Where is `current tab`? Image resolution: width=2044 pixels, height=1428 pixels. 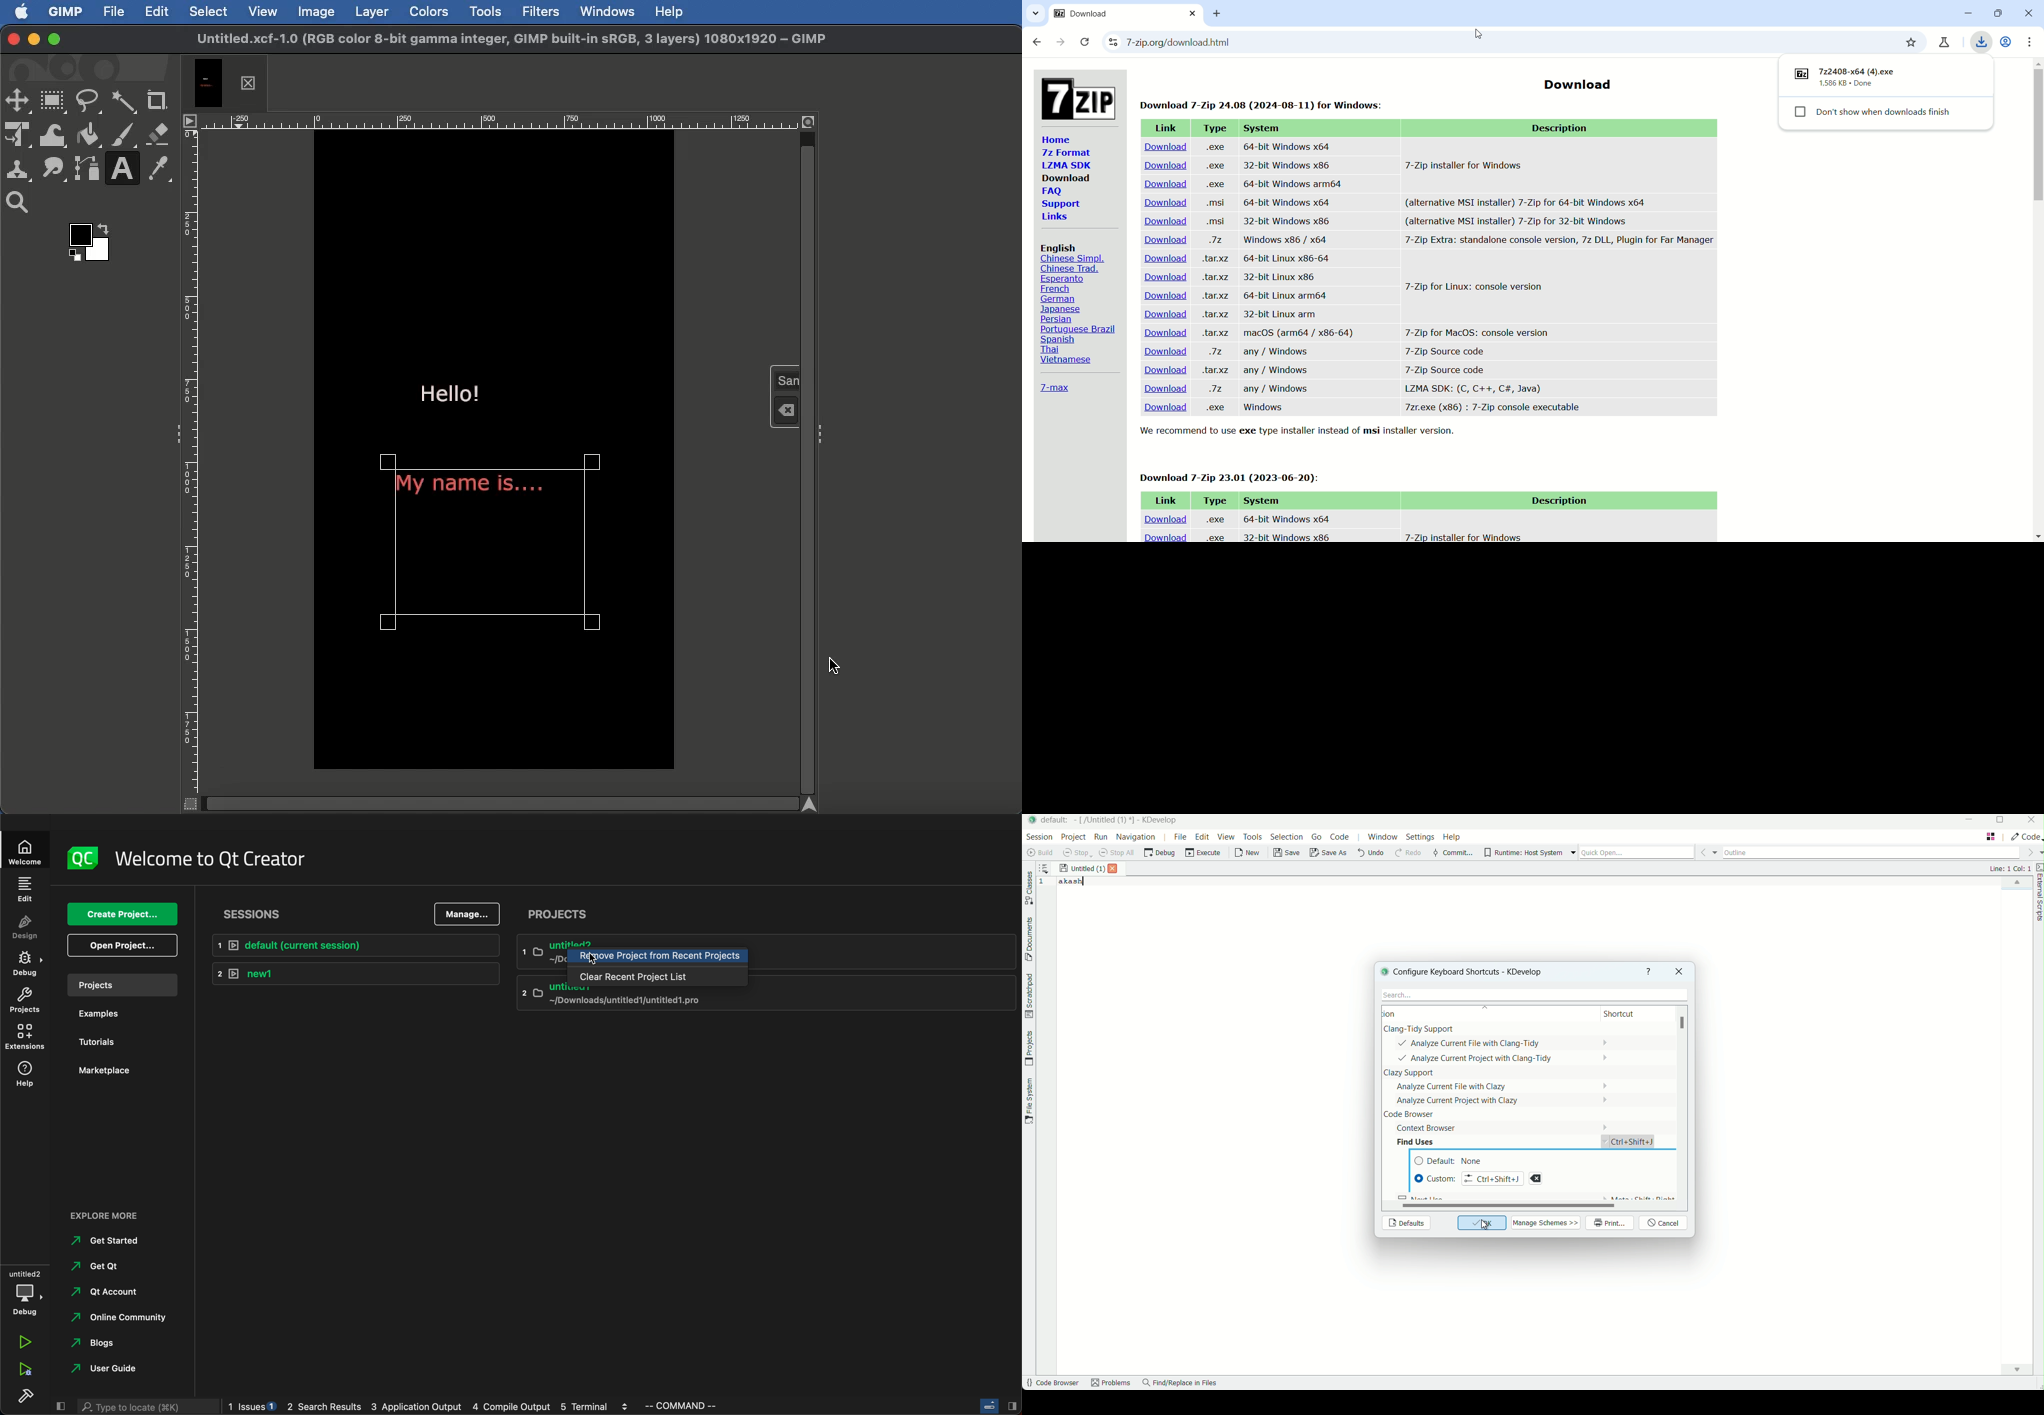 current tab is located at coordinates (1112, 18).